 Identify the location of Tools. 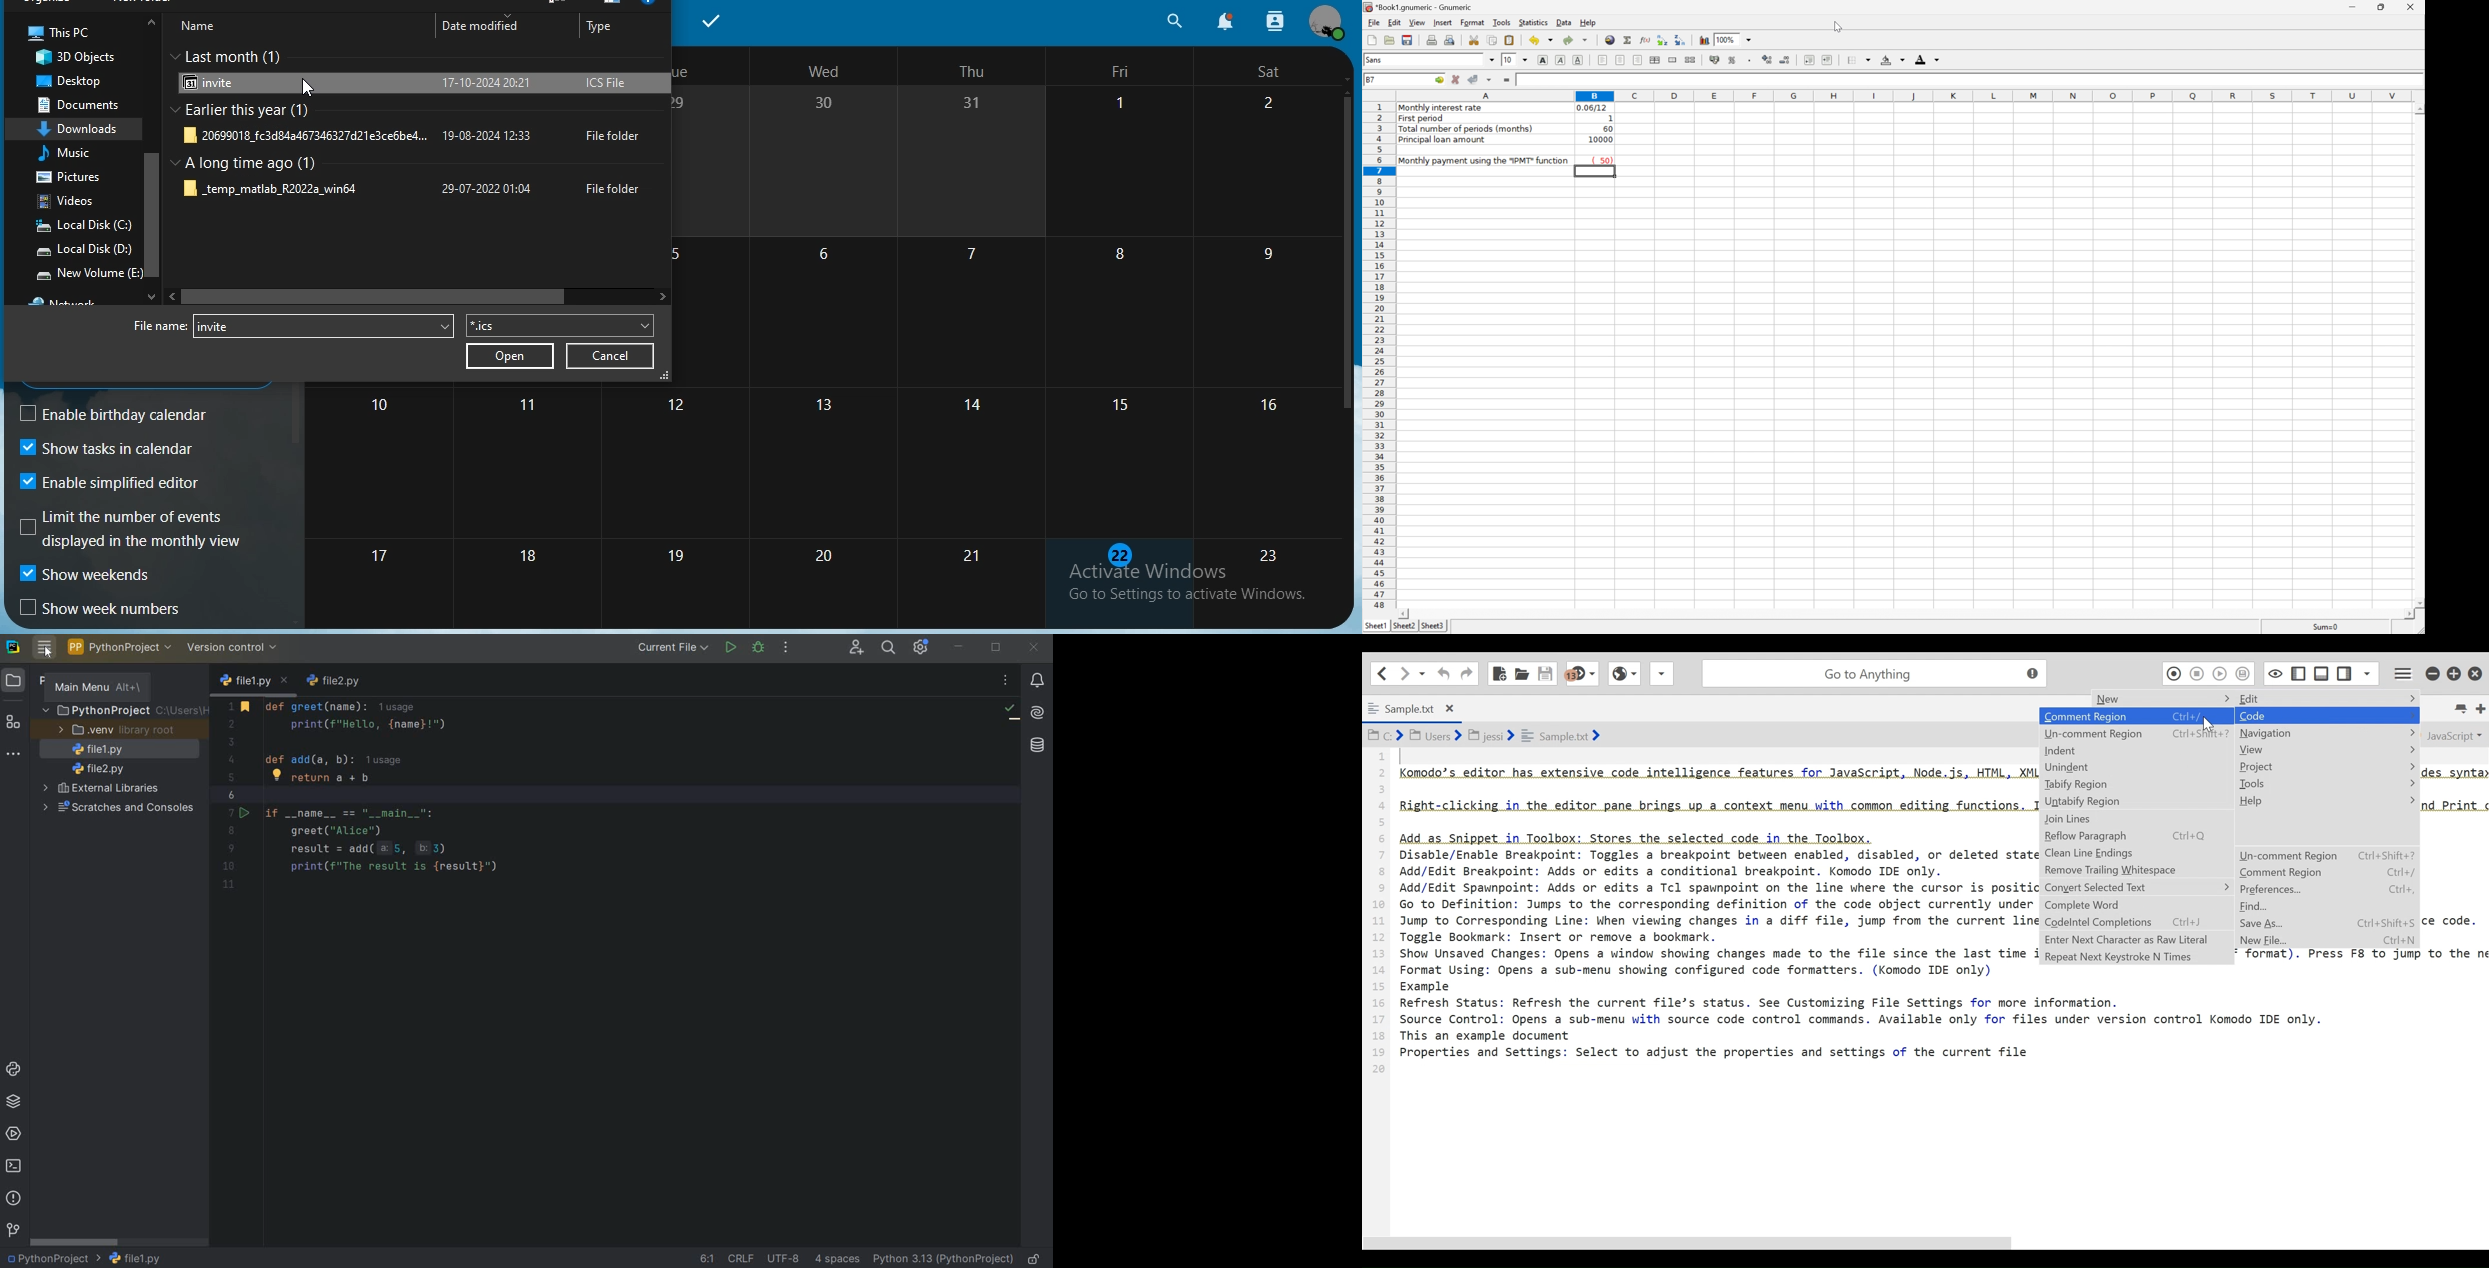
(2327, 783).